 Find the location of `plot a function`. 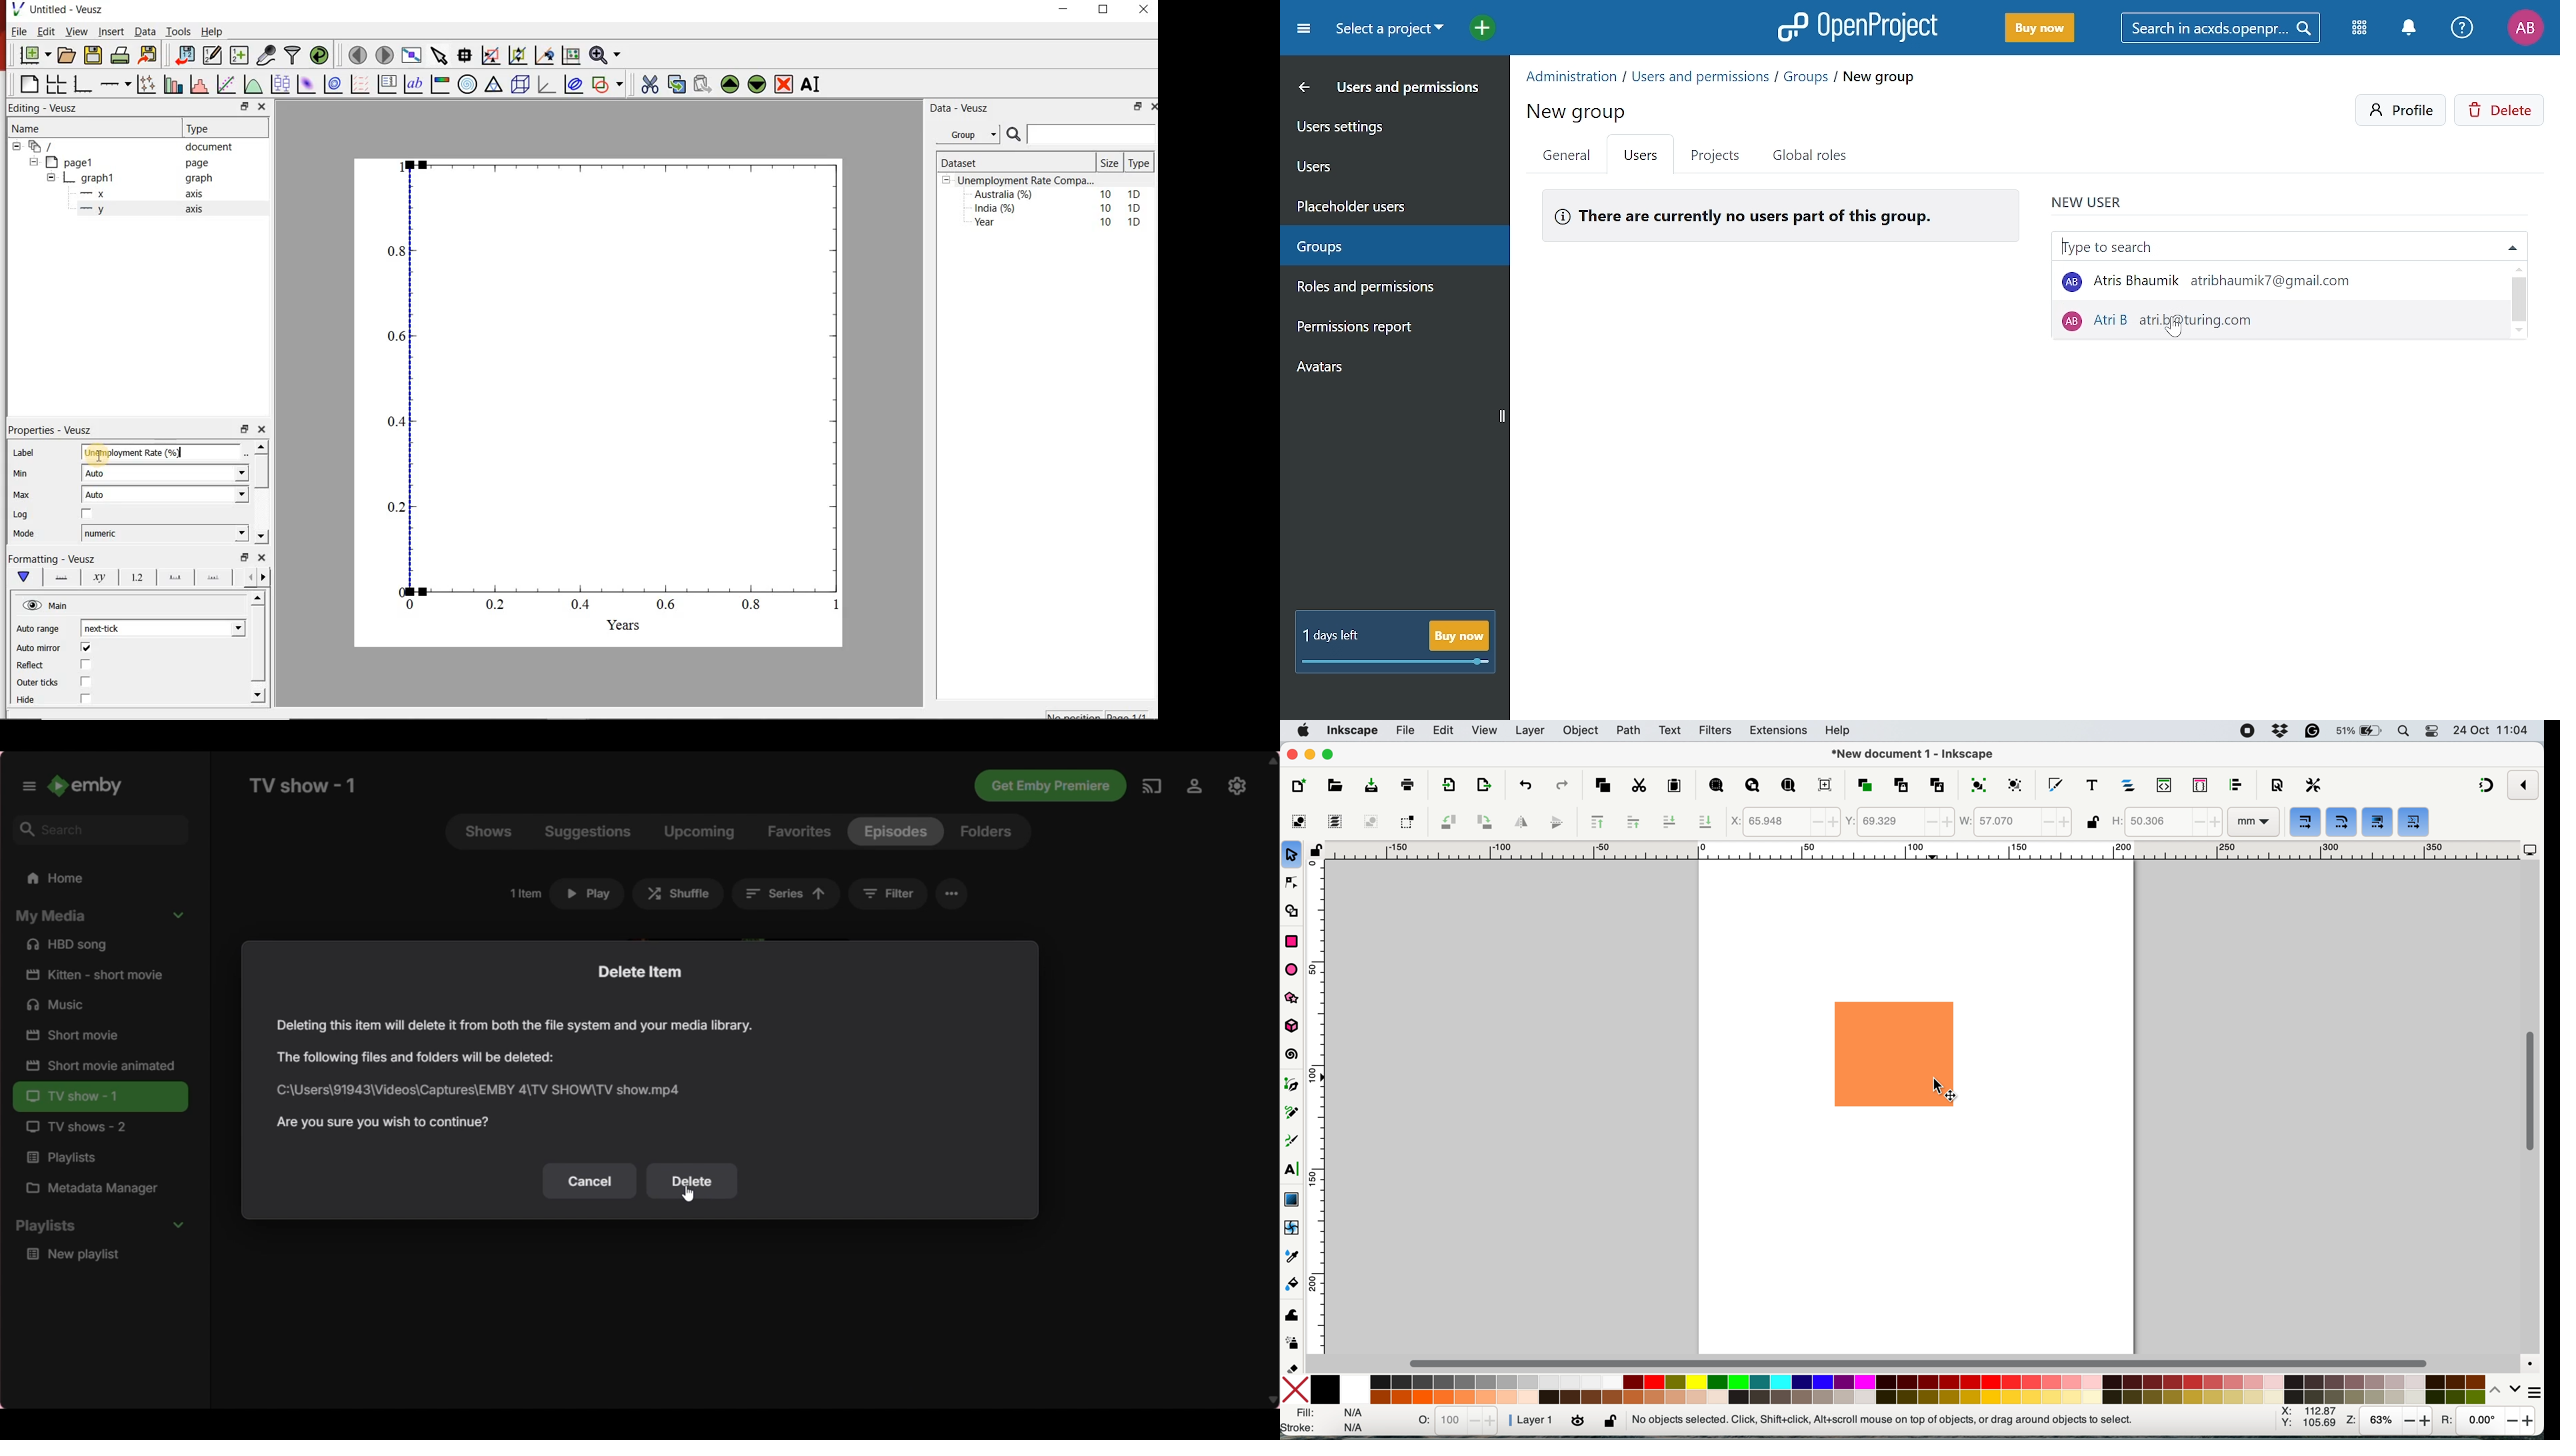

plot a function is located at coordinates (253, 84).